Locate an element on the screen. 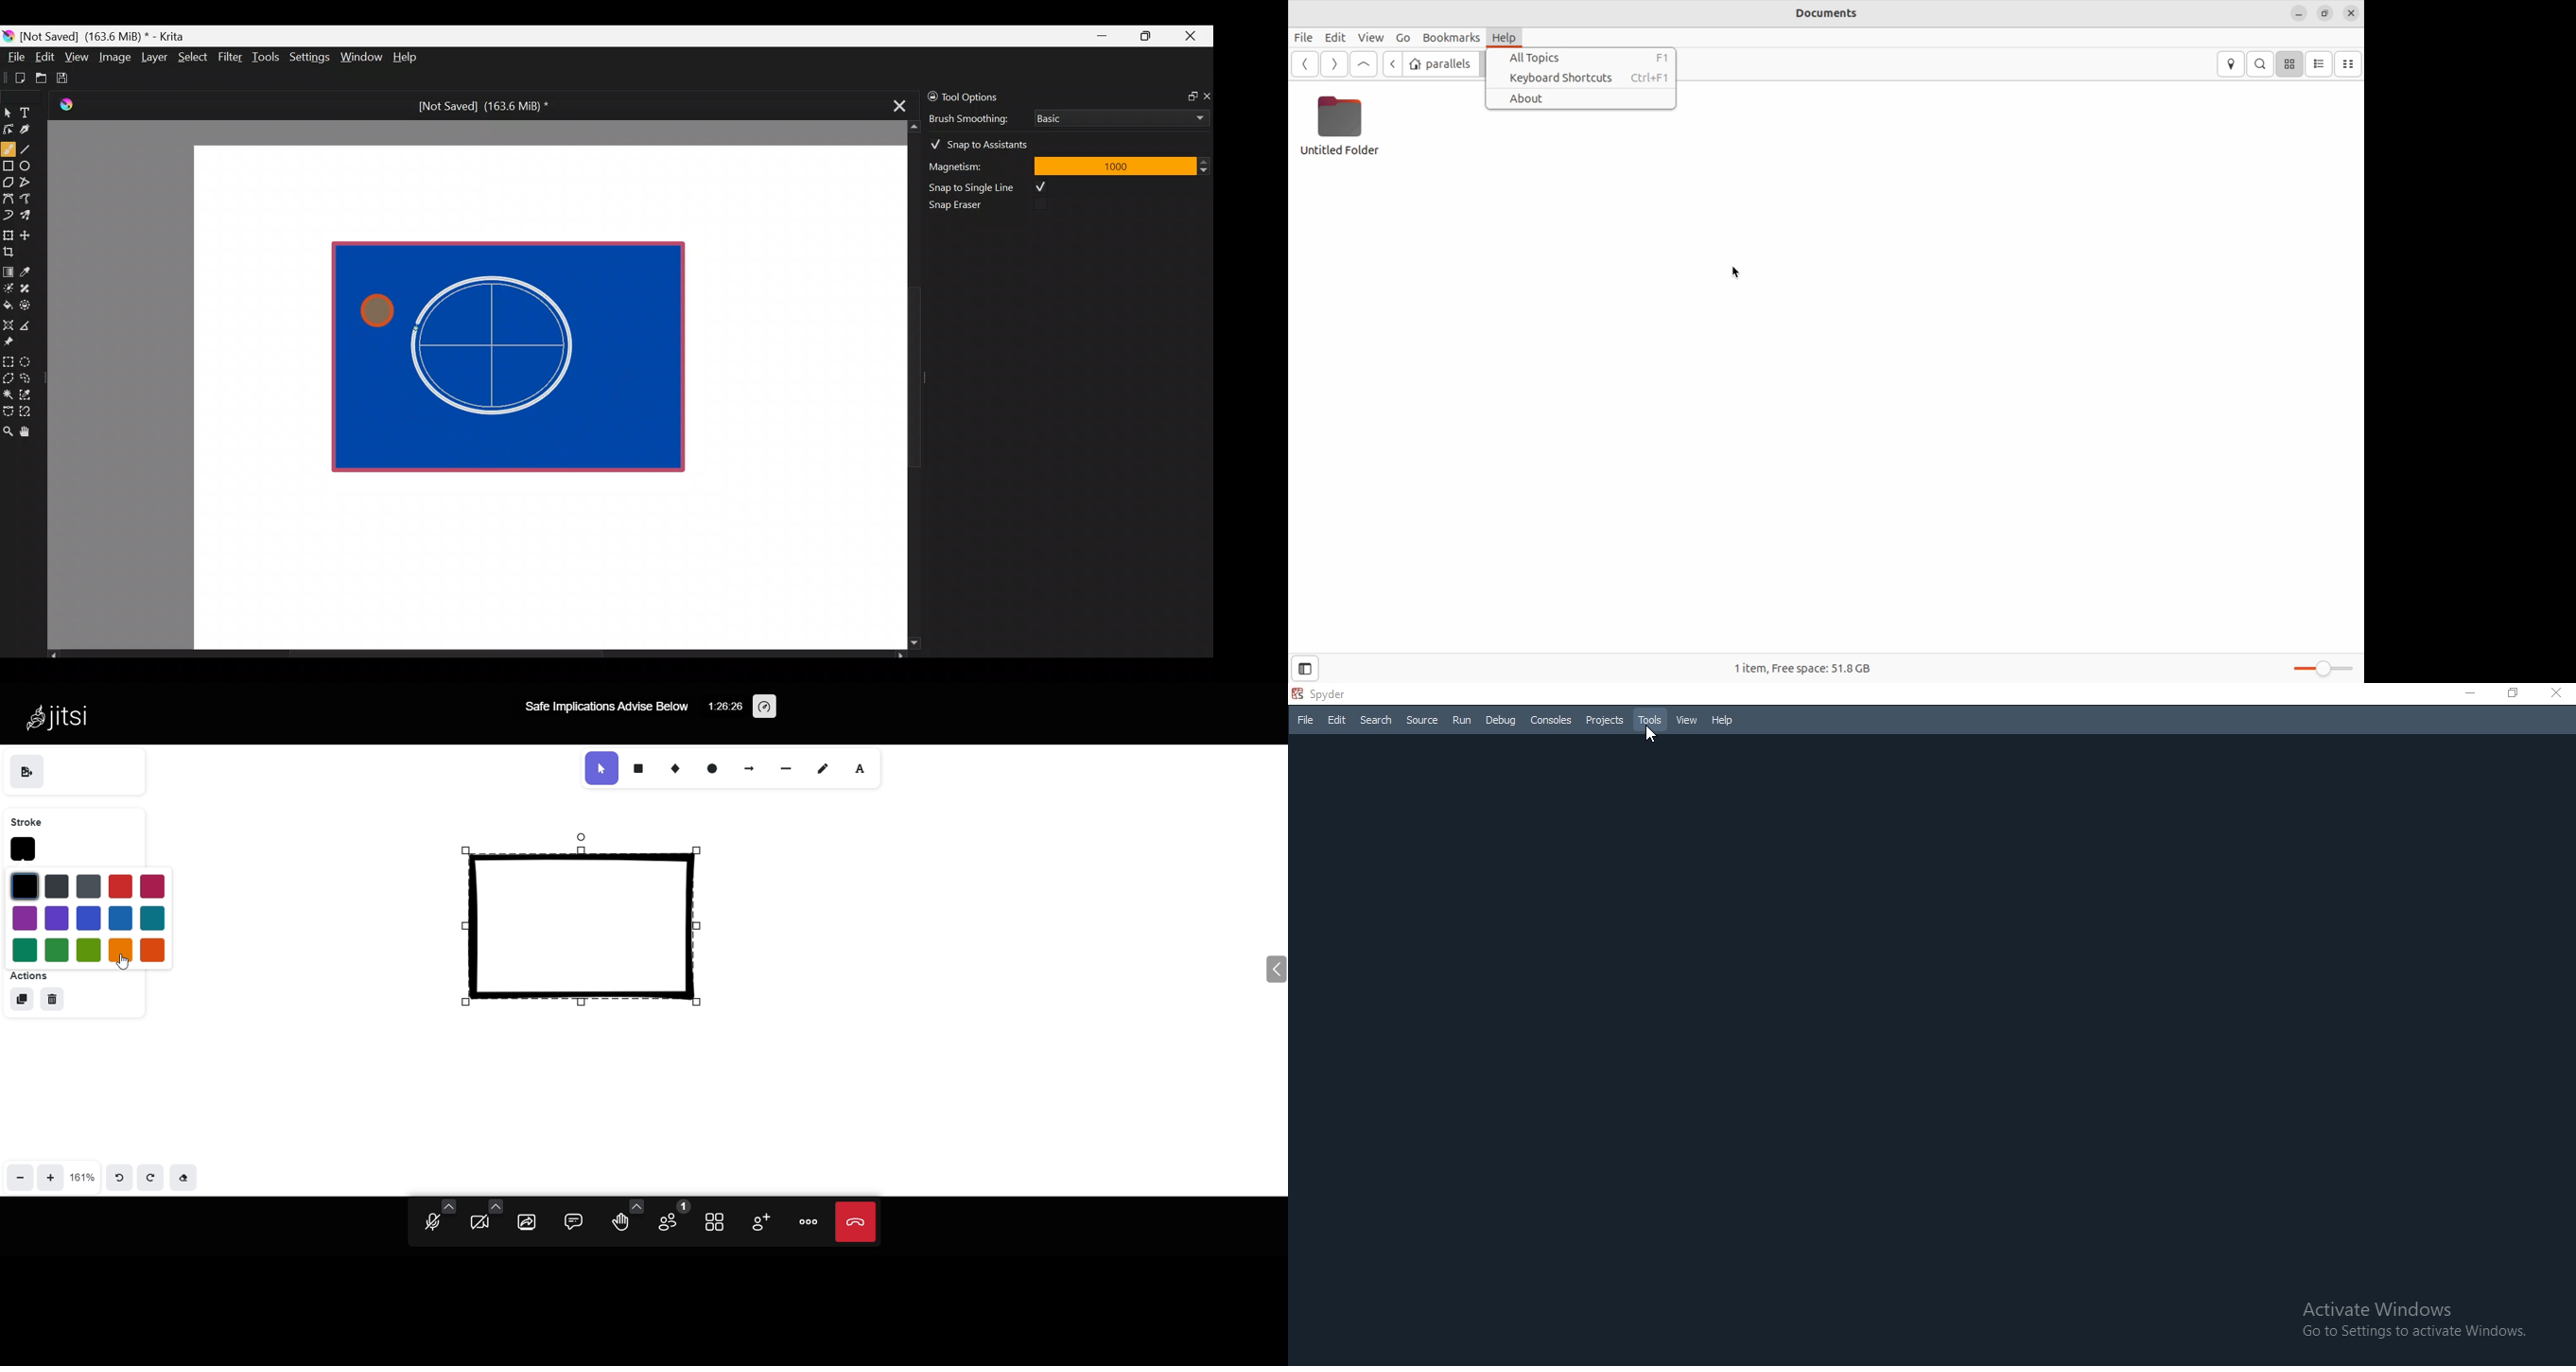 The height and width of the screenshot is (1372, 2576). Activate Windows
Go to Settings to activate Windows is located at coordinates (2411, 1320).